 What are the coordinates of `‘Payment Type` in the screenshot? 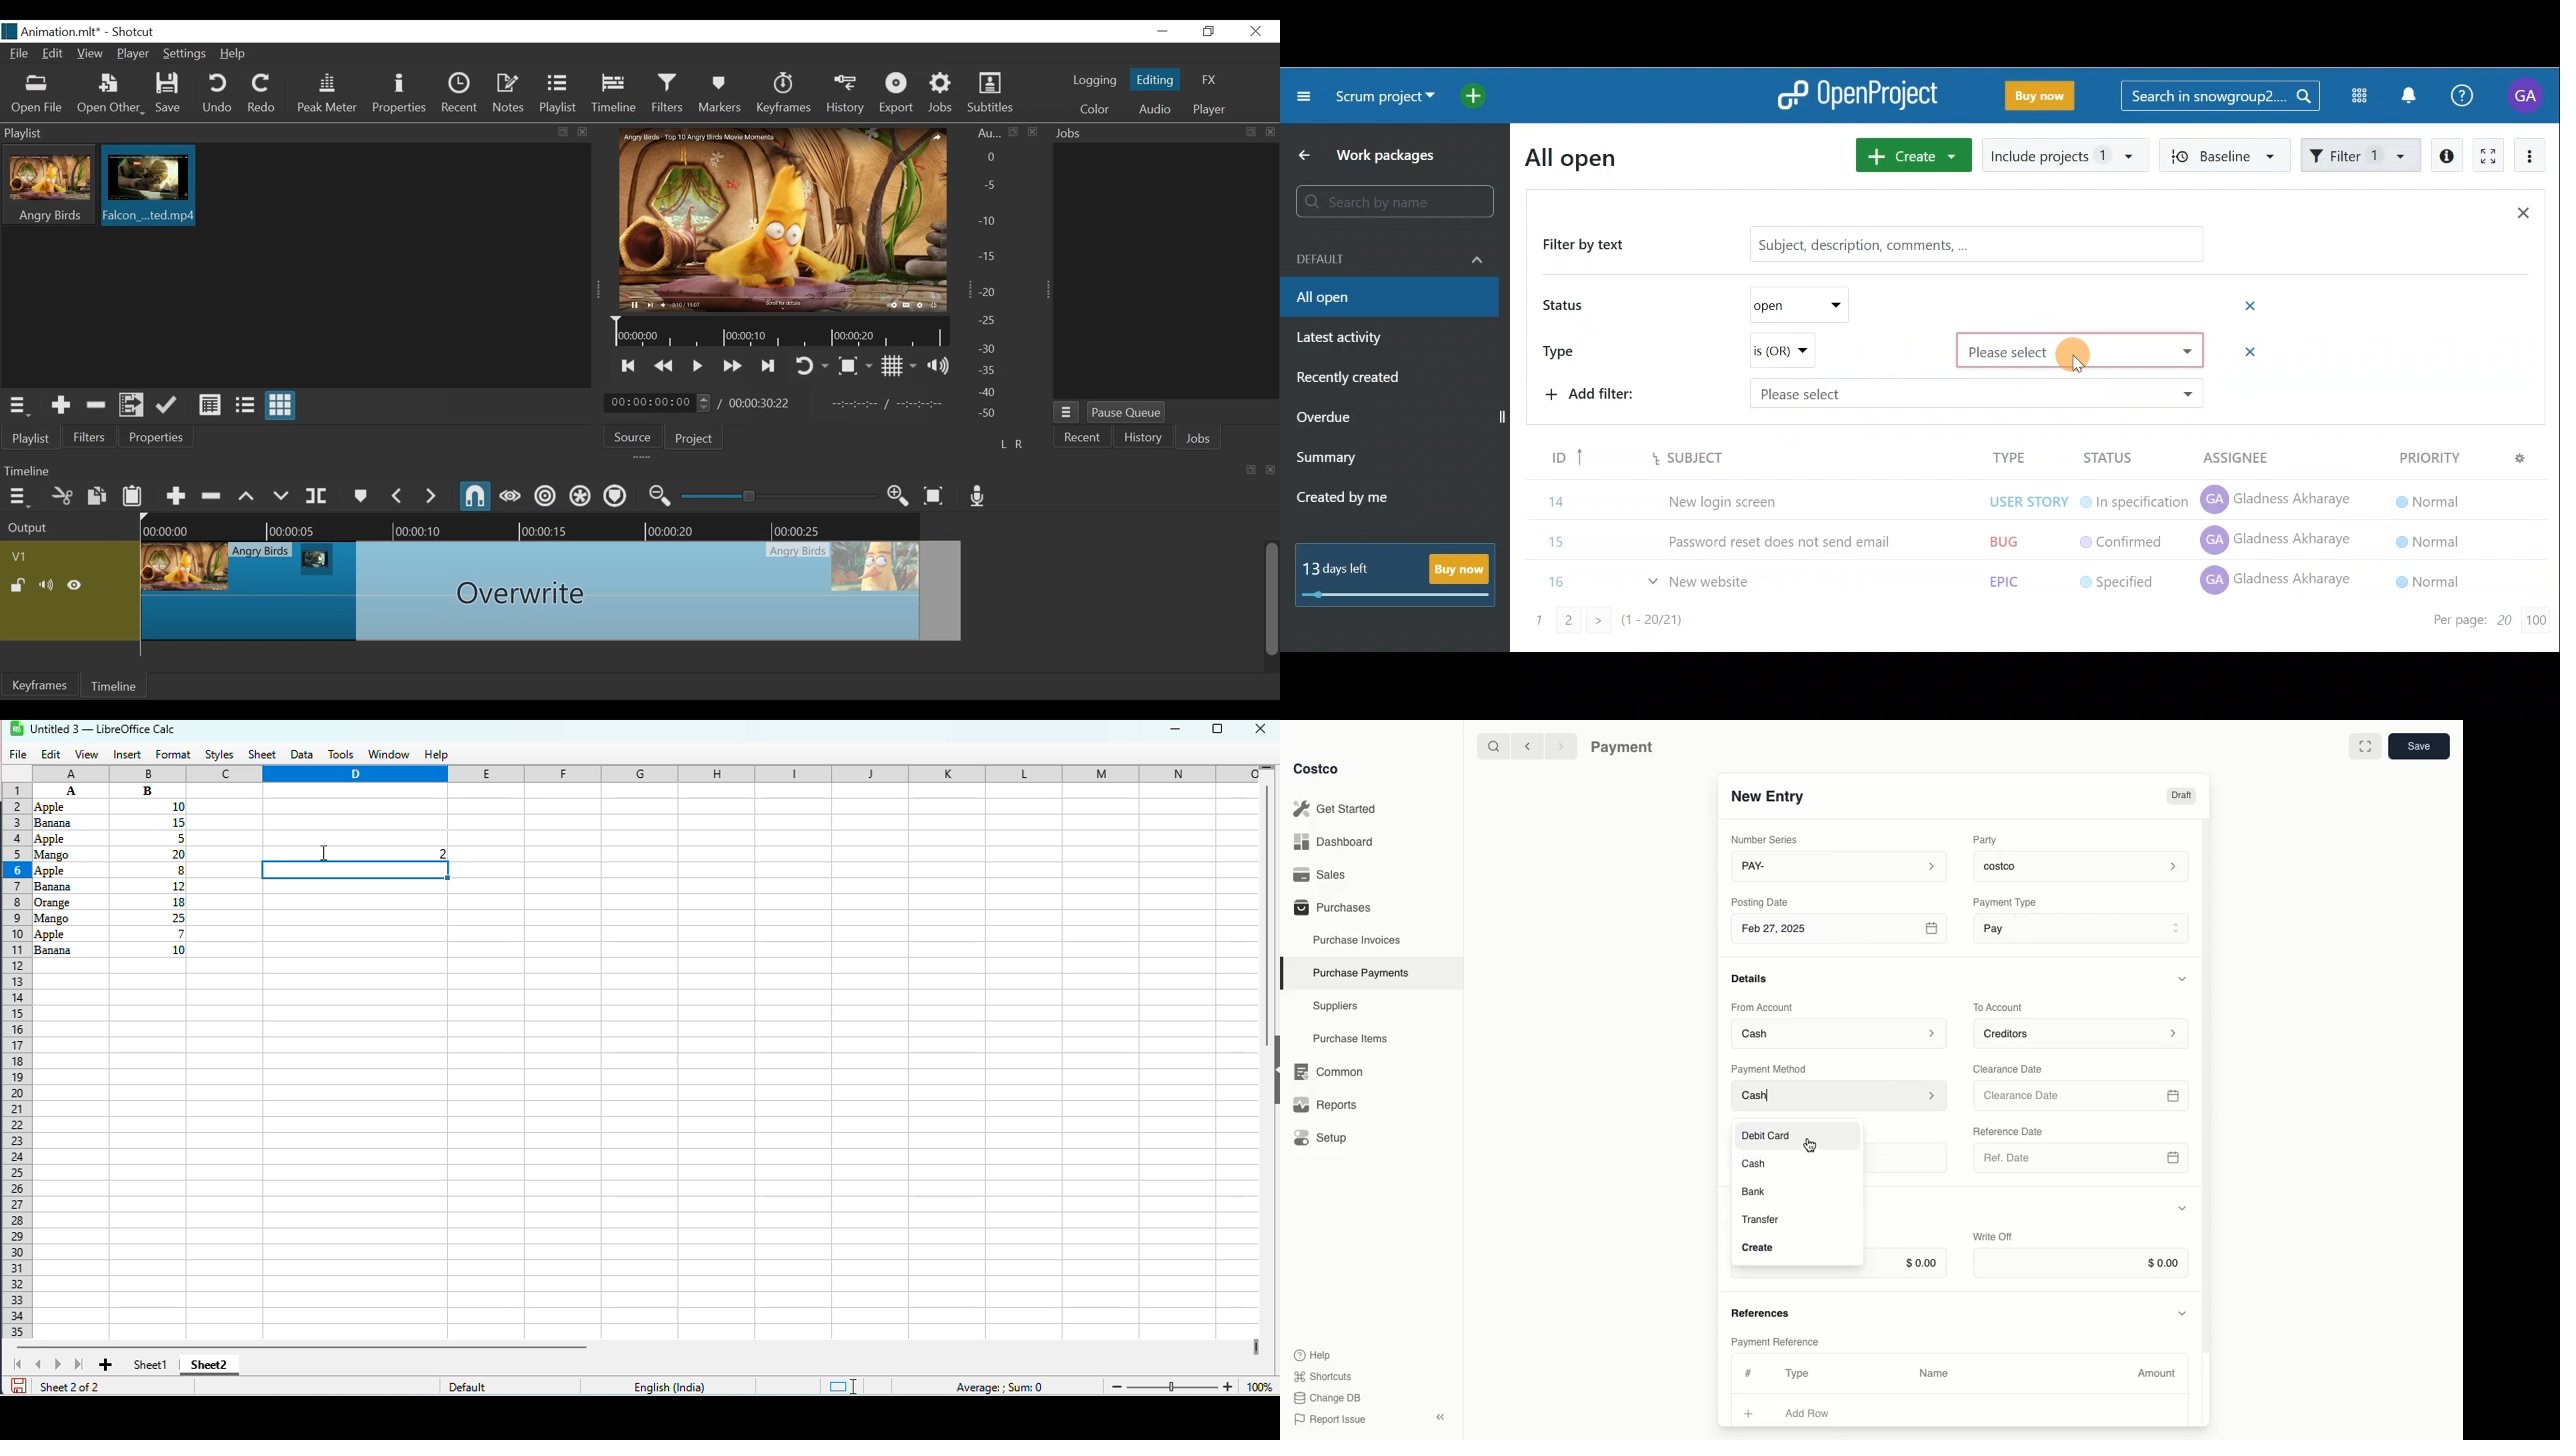 It's located at (2004, 902).